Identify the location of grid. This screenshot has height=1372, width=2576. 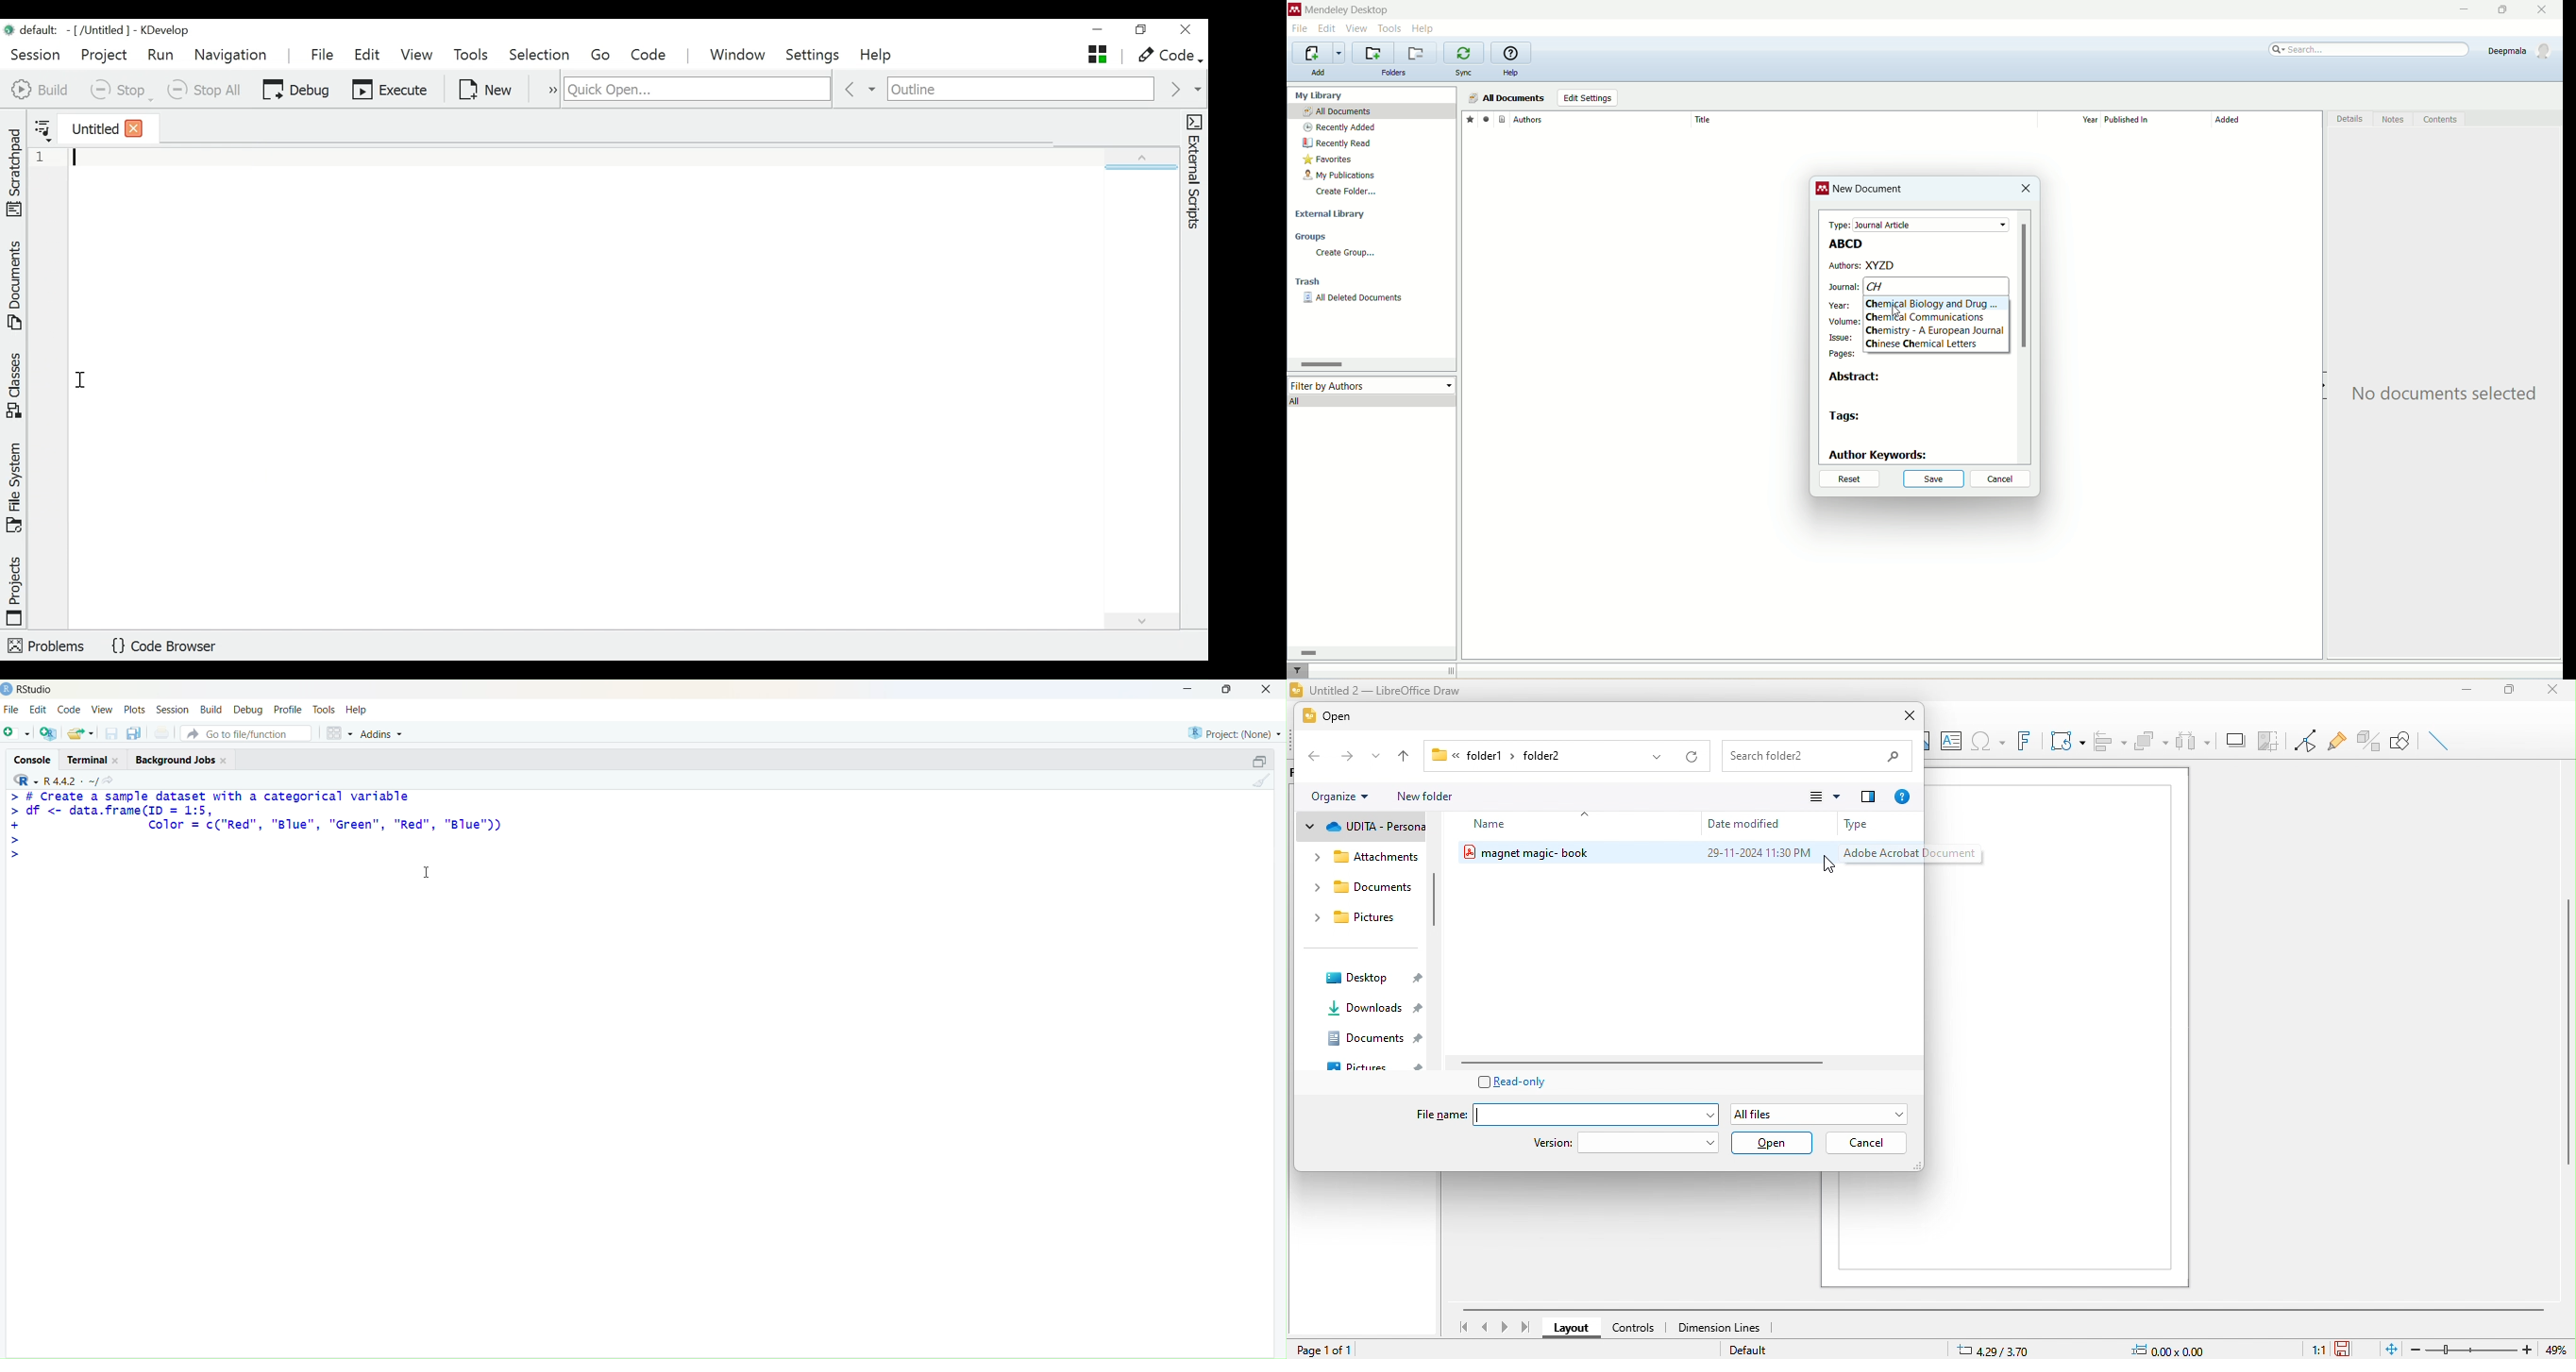
(340, 733).